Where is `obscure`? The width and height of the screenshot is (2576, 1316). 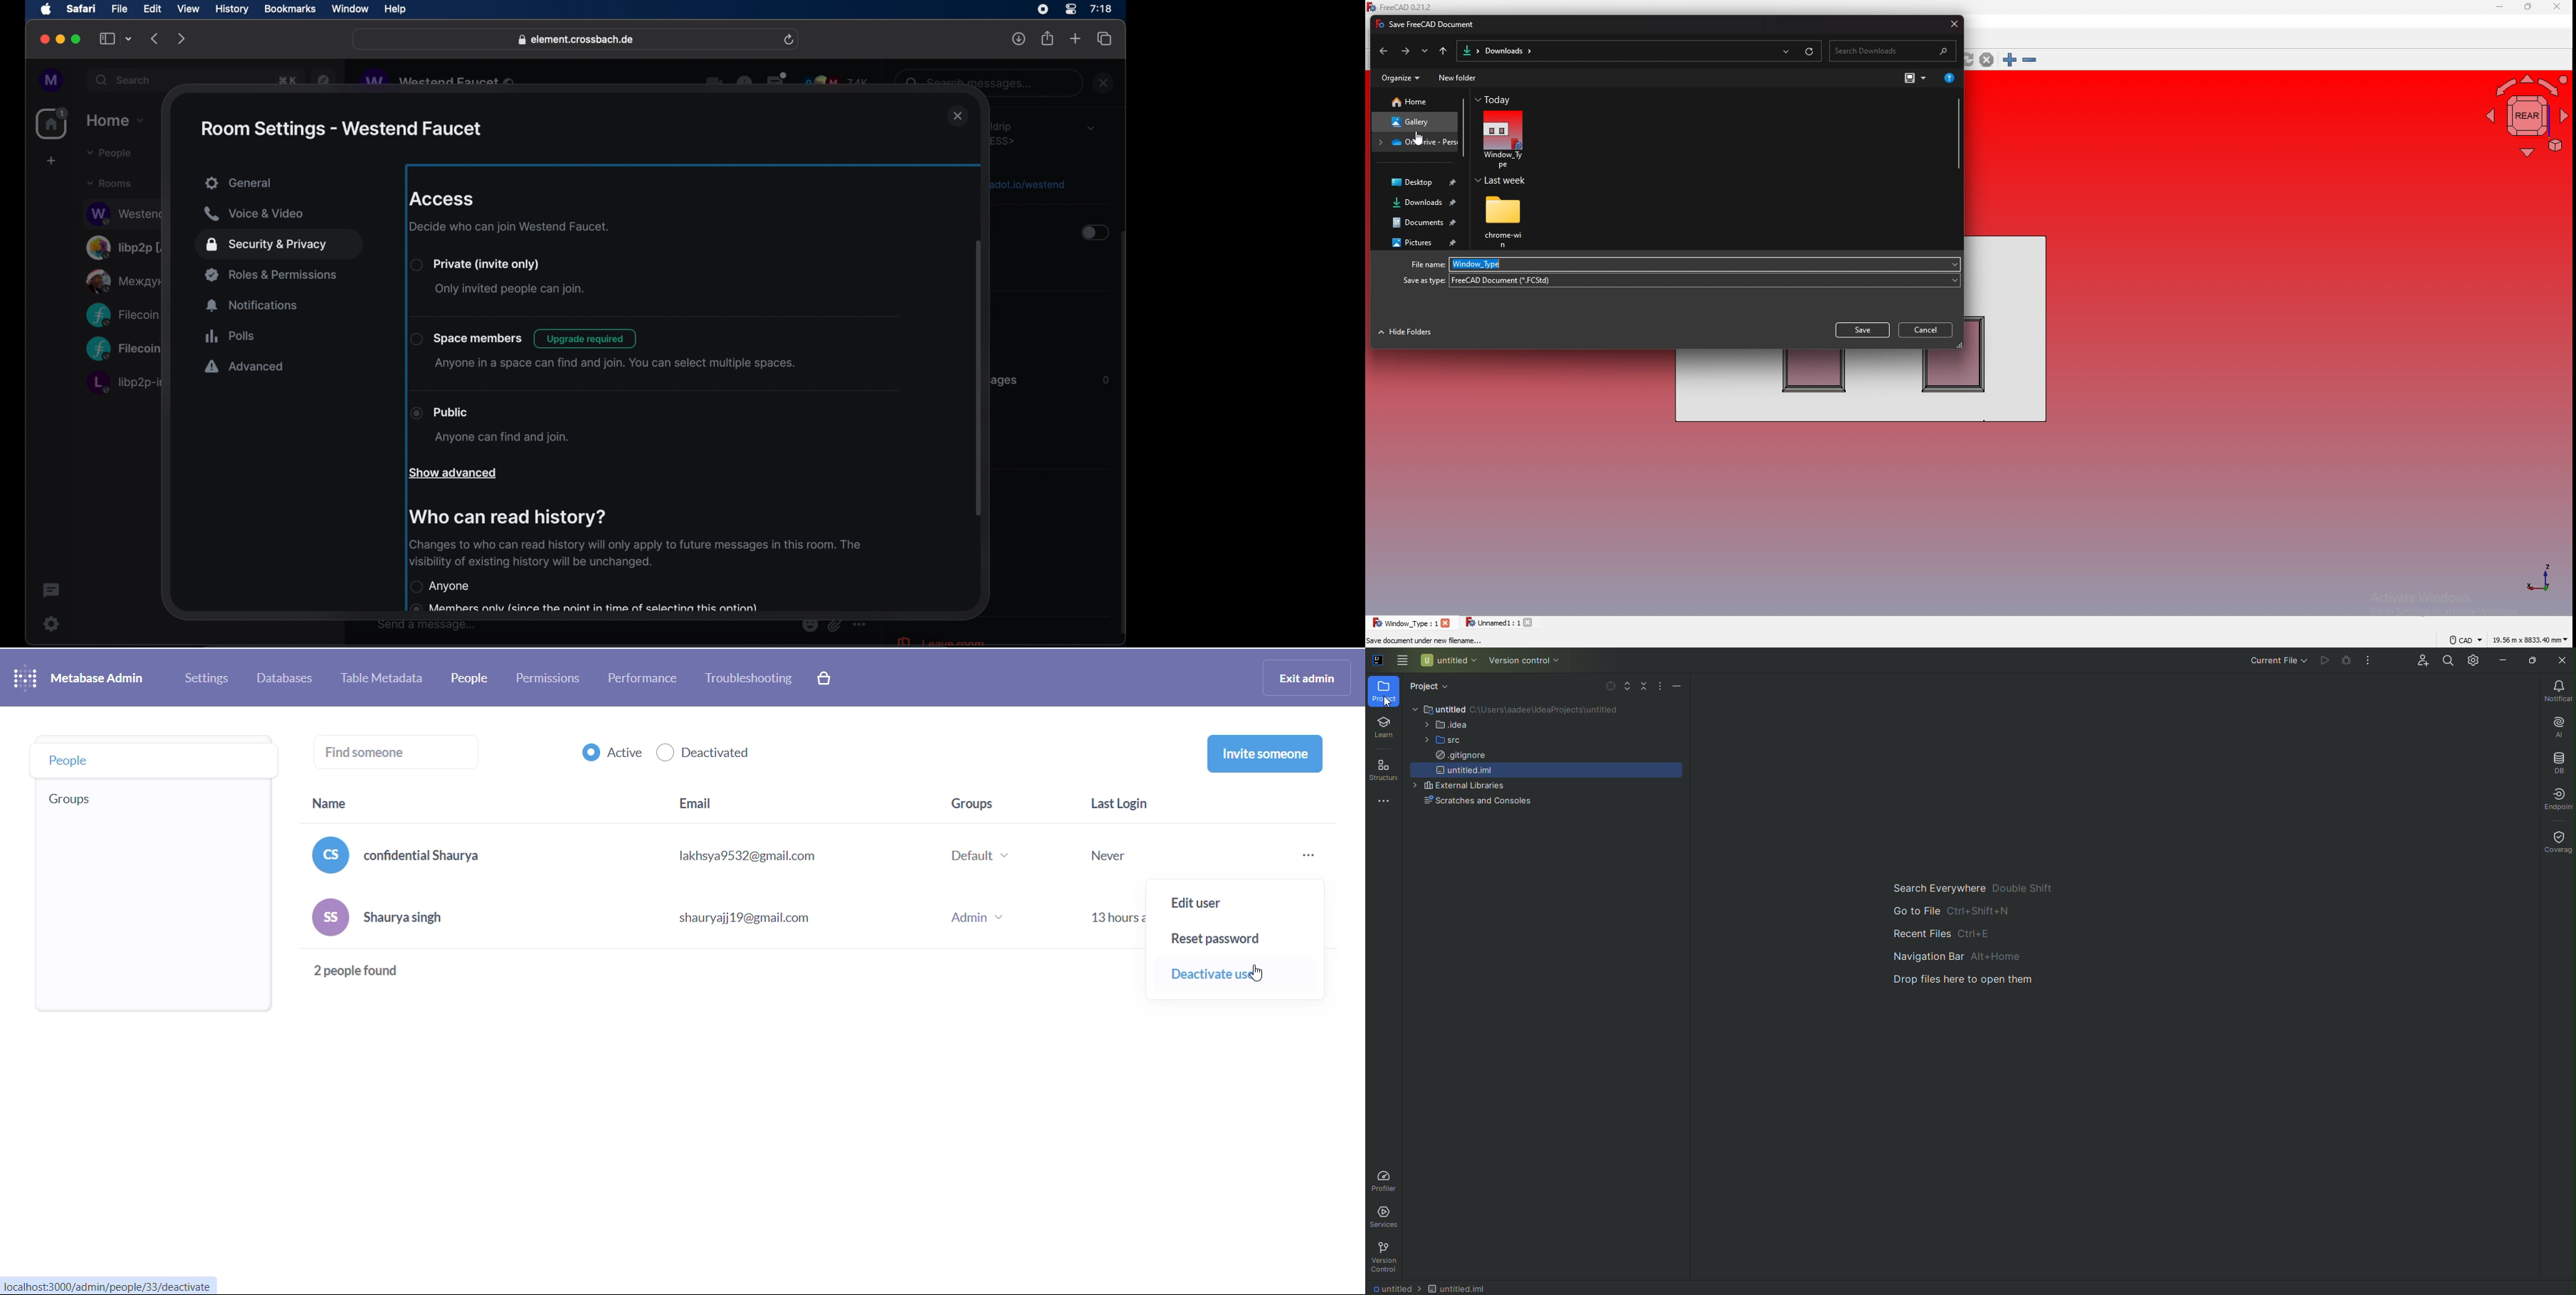
obscure is located at coordinates (122, 315).